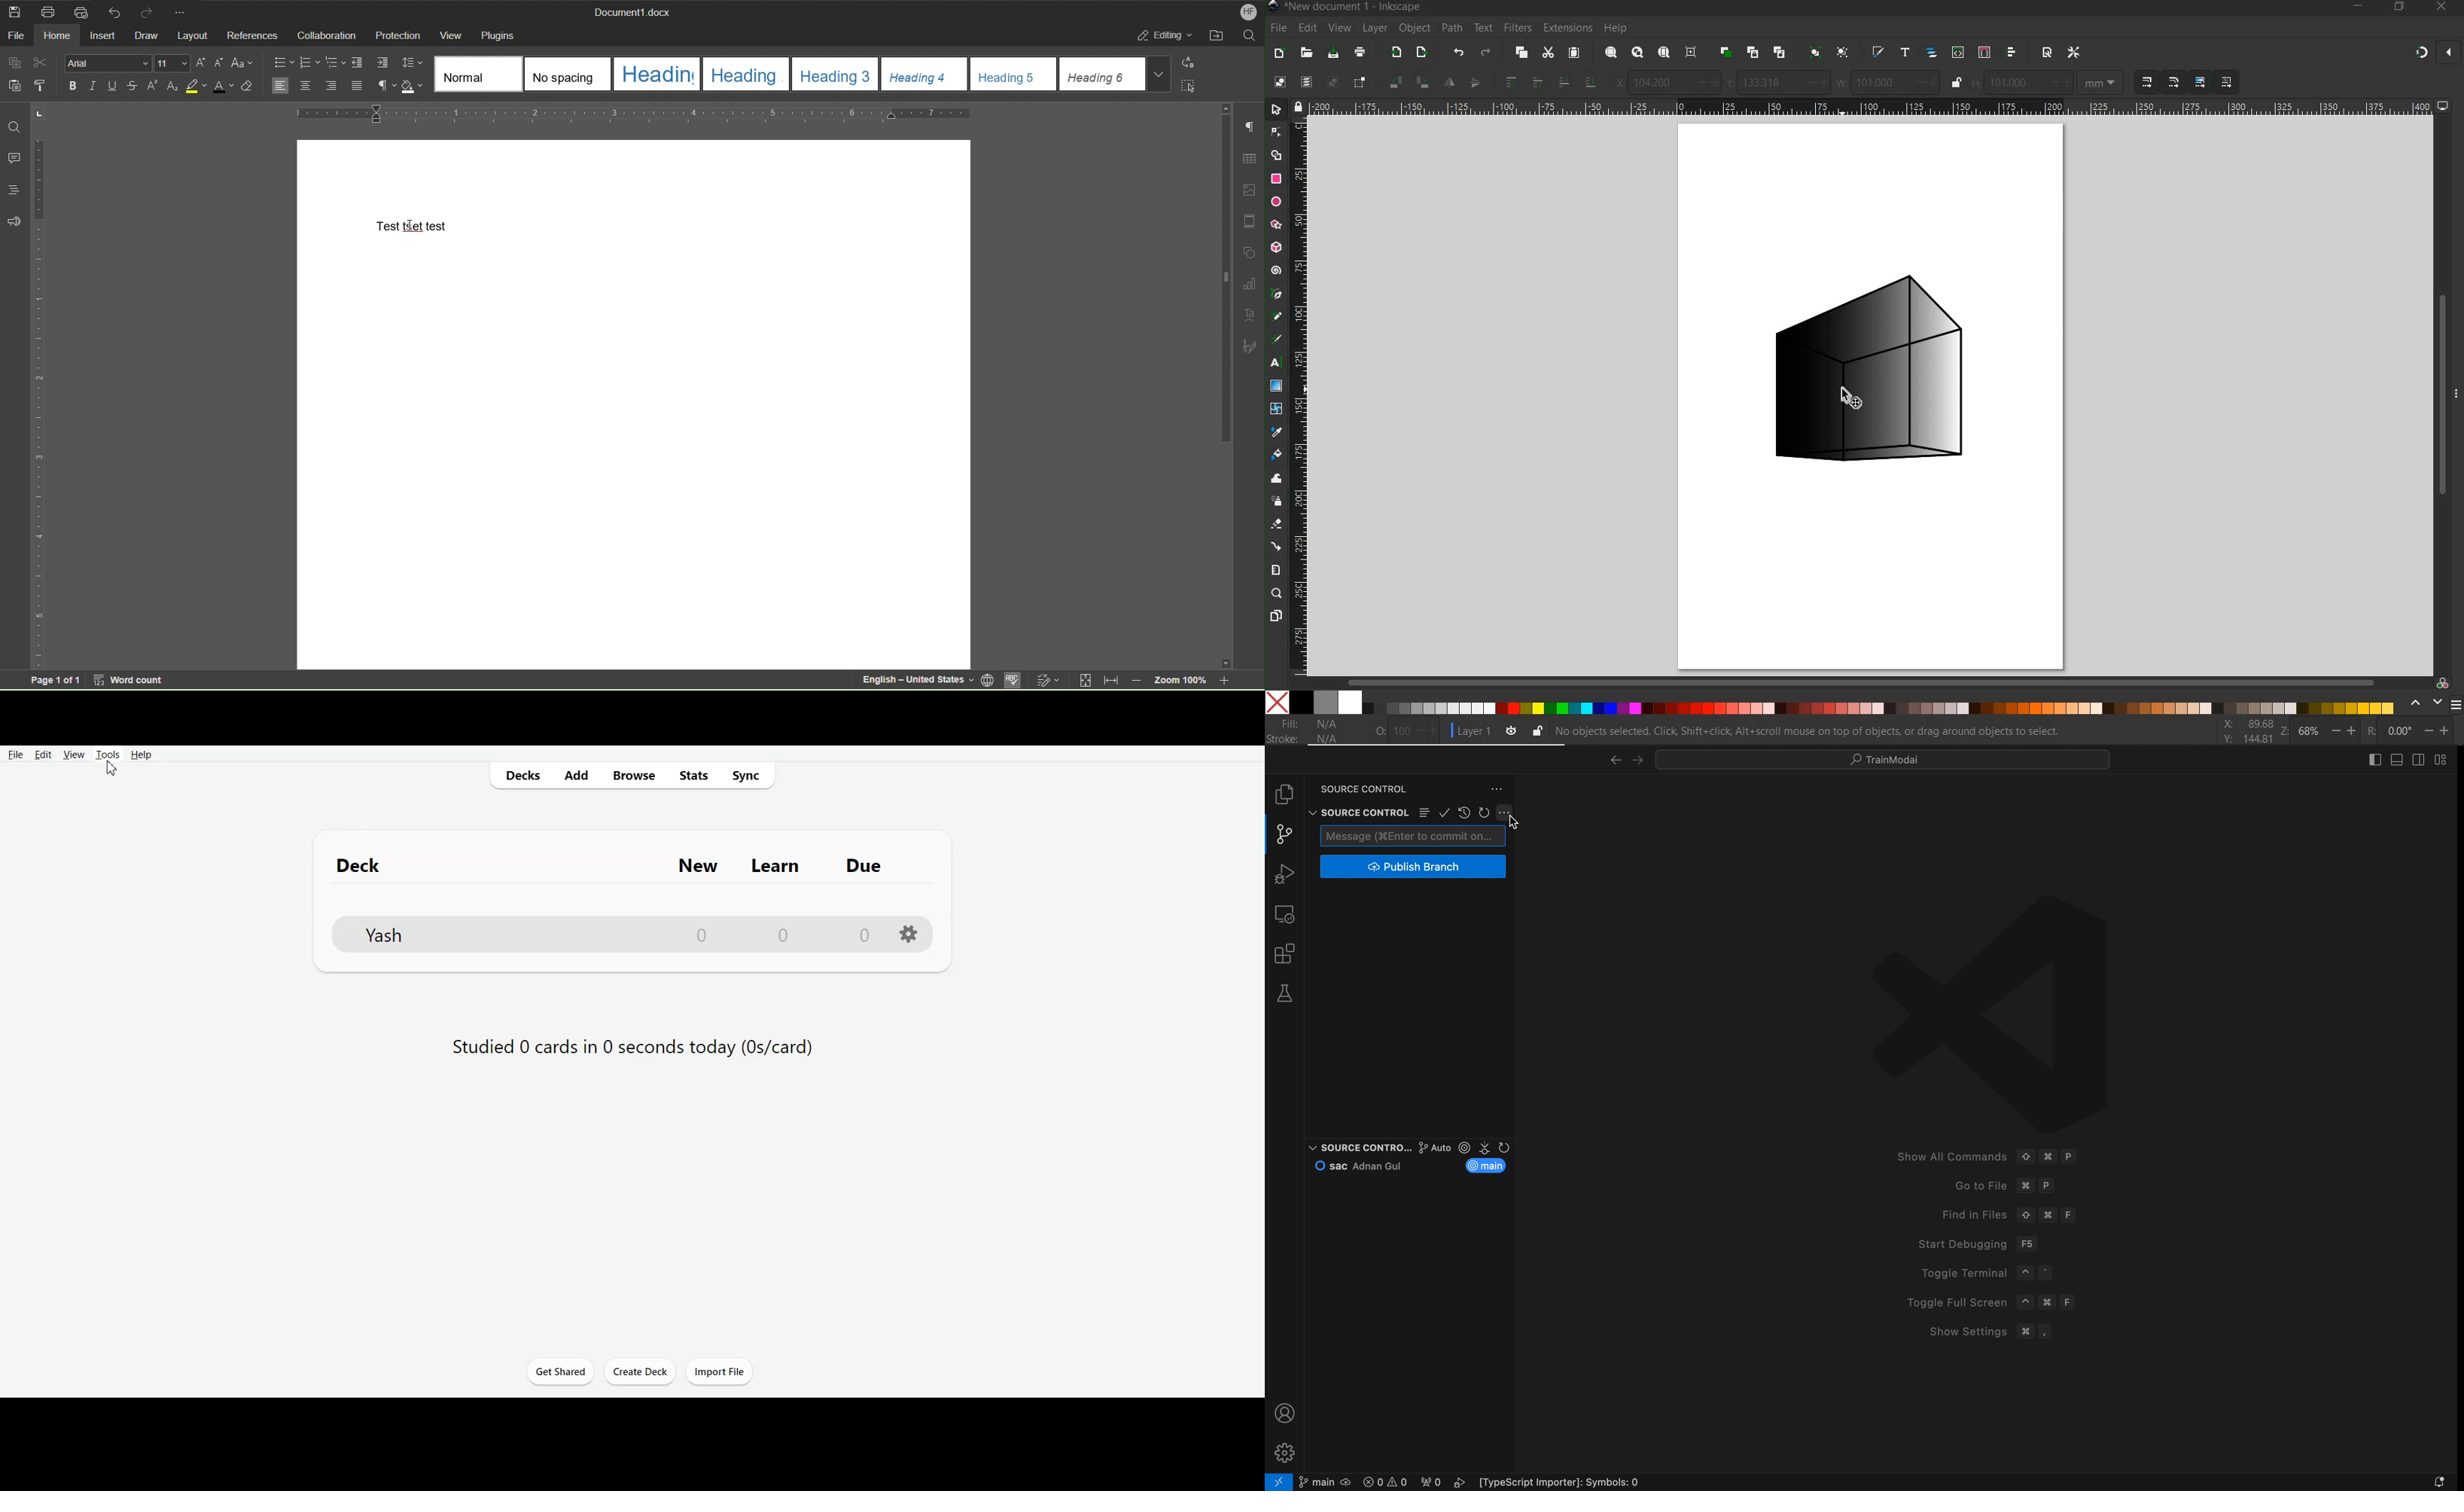 This screenshot has width=2464, height=1512. I want to click on OBJECT ROTATE, so click(1395, 81).